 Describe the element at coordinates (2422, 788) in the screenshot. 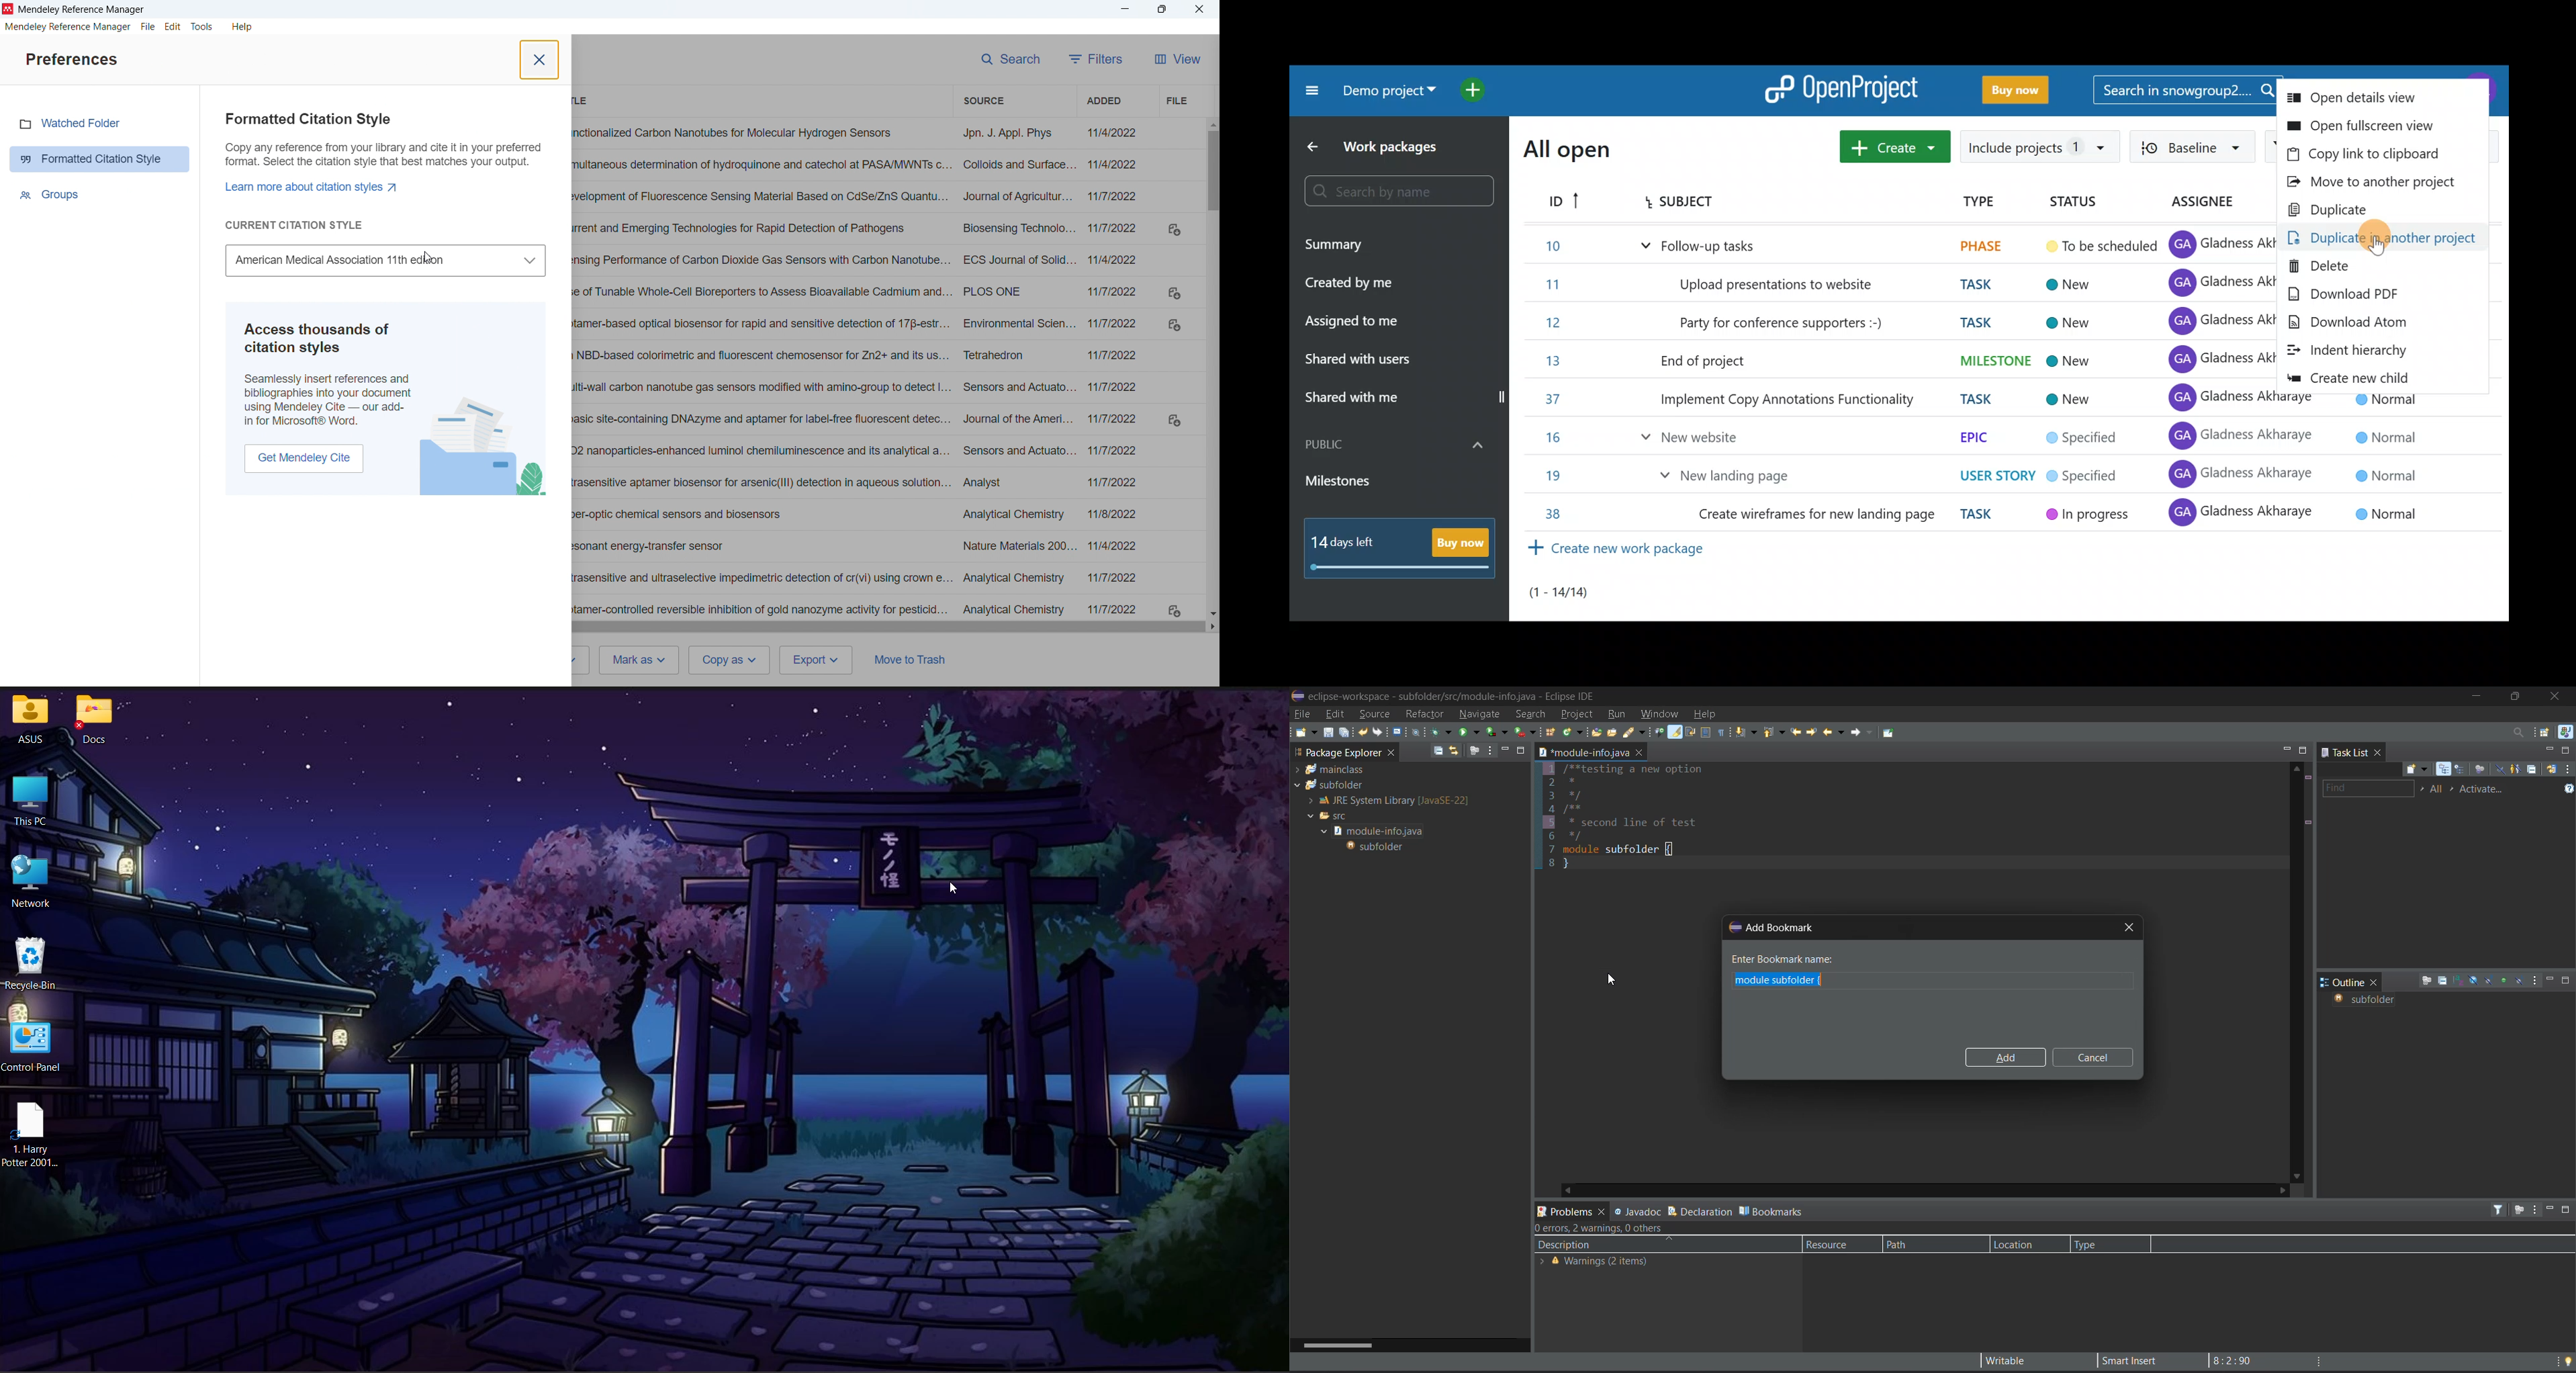

I see `select working set` at that location.